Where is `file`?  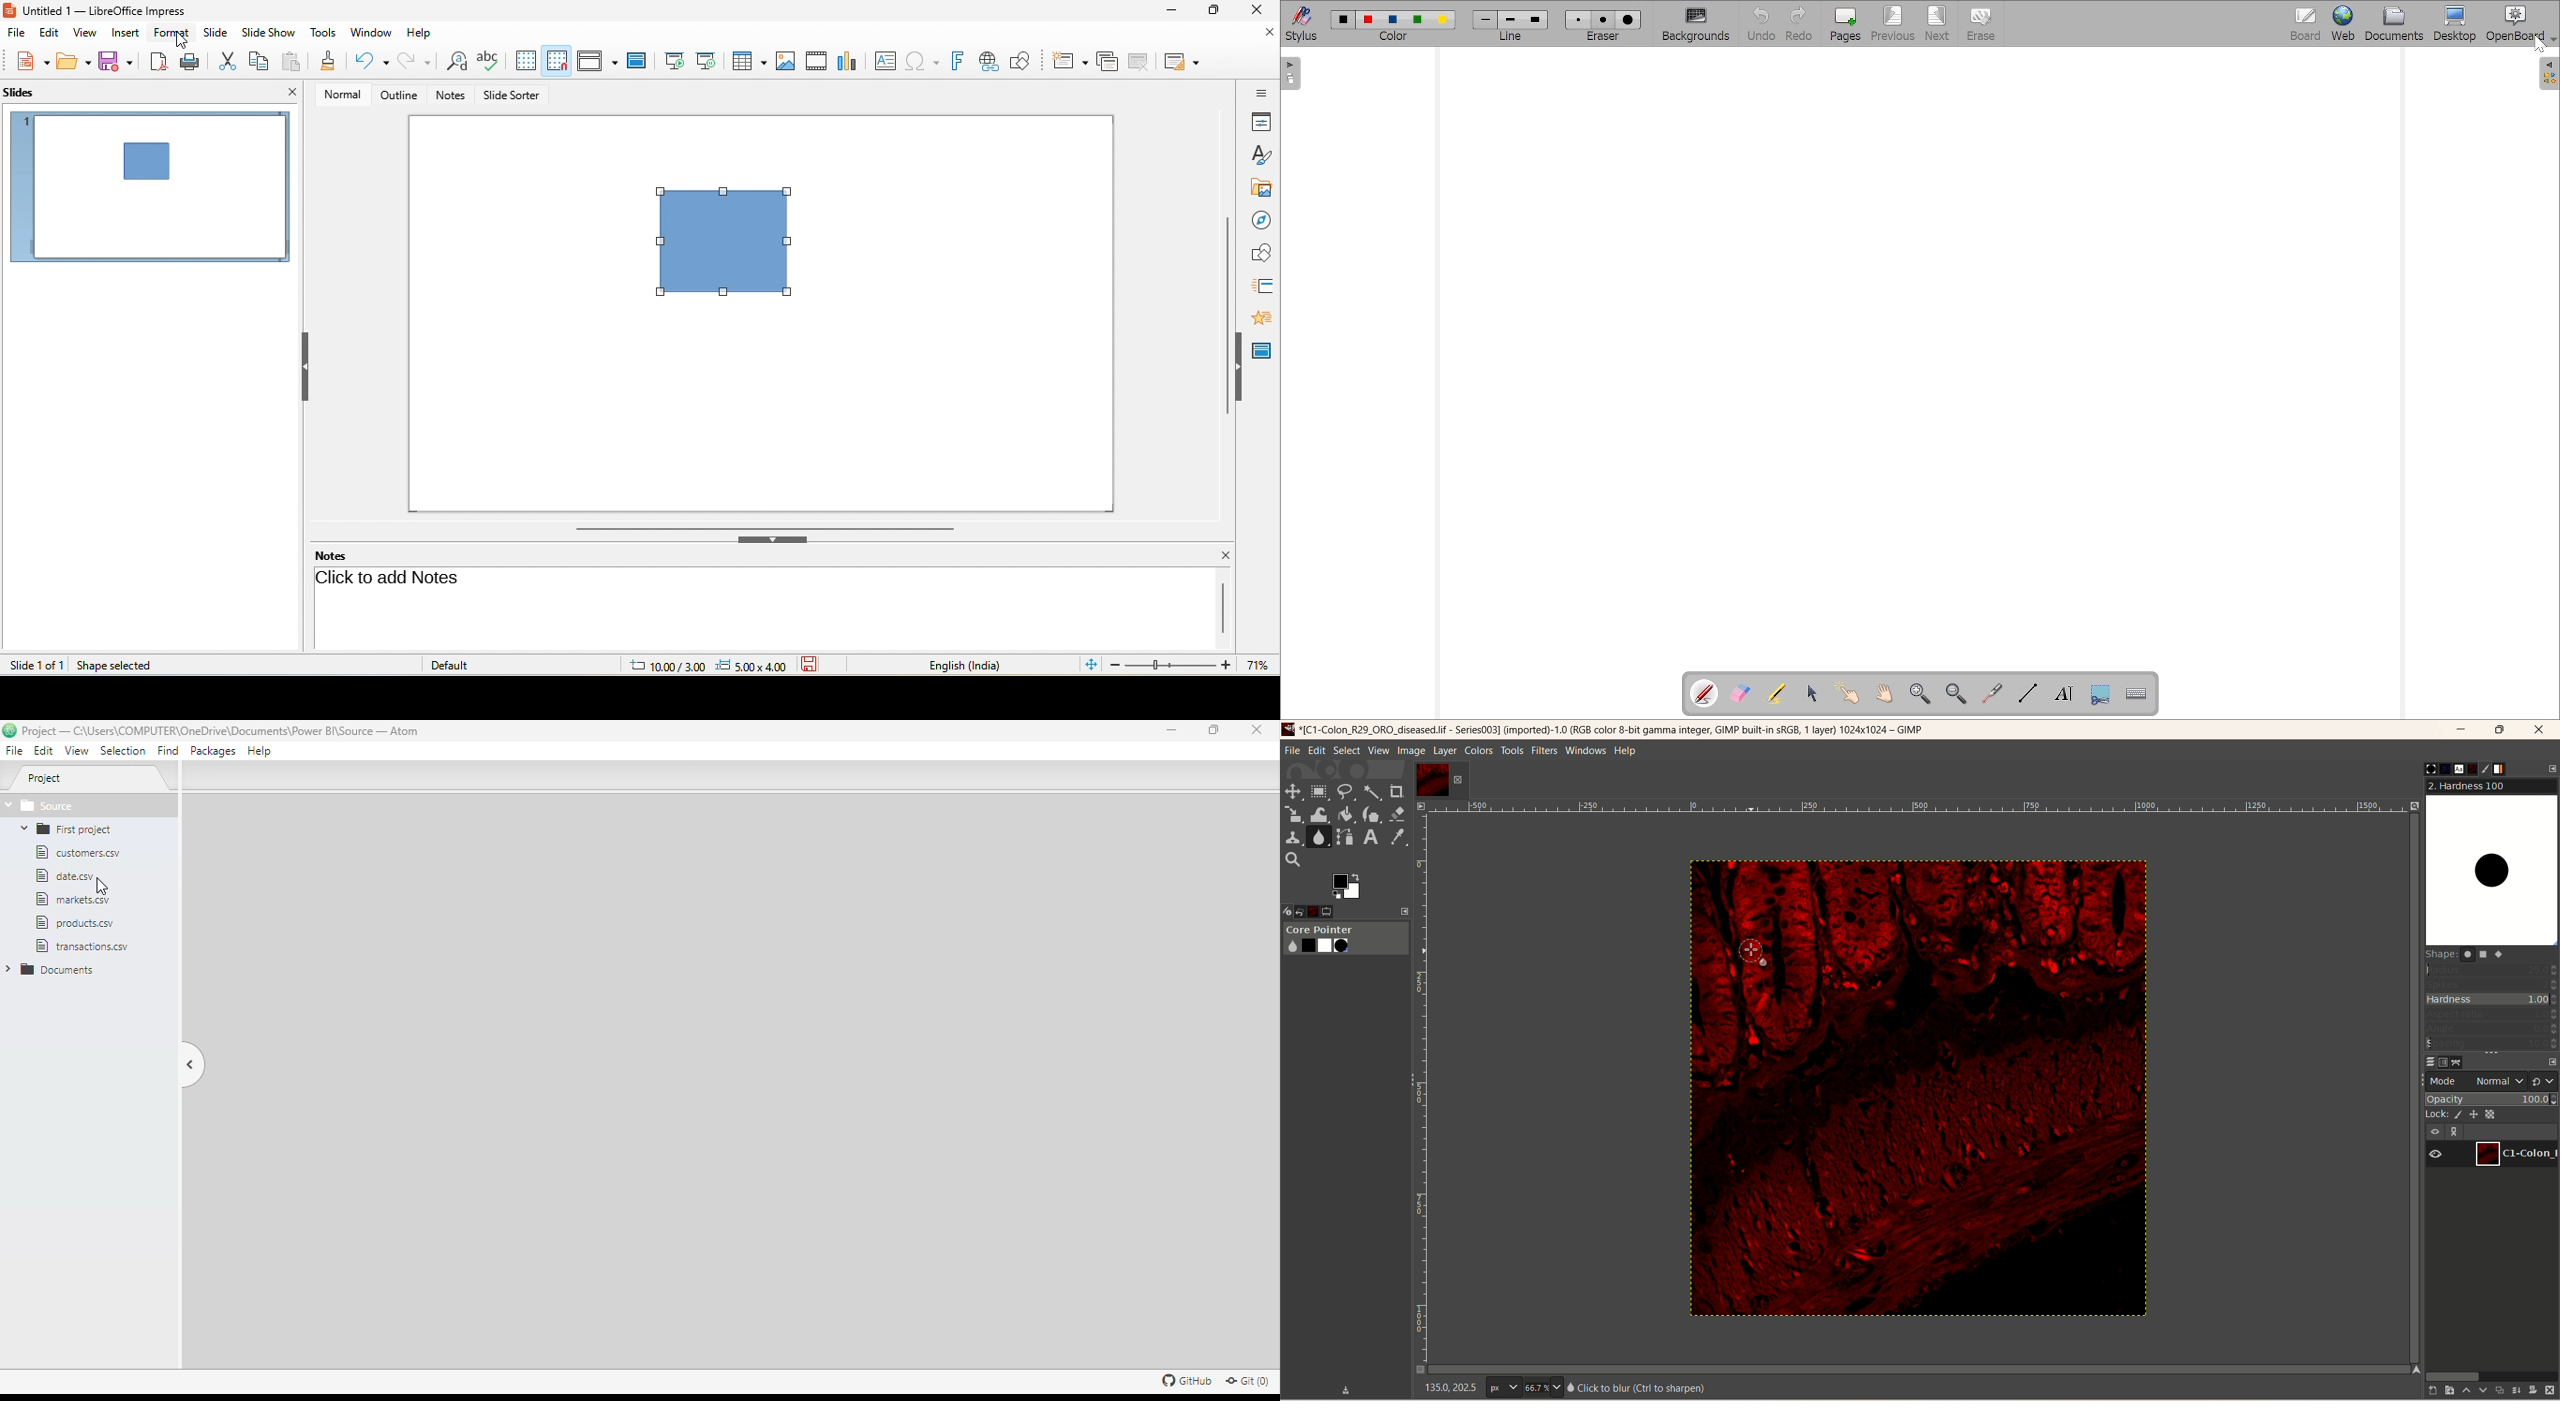 file is located at coordinates (79, 945).